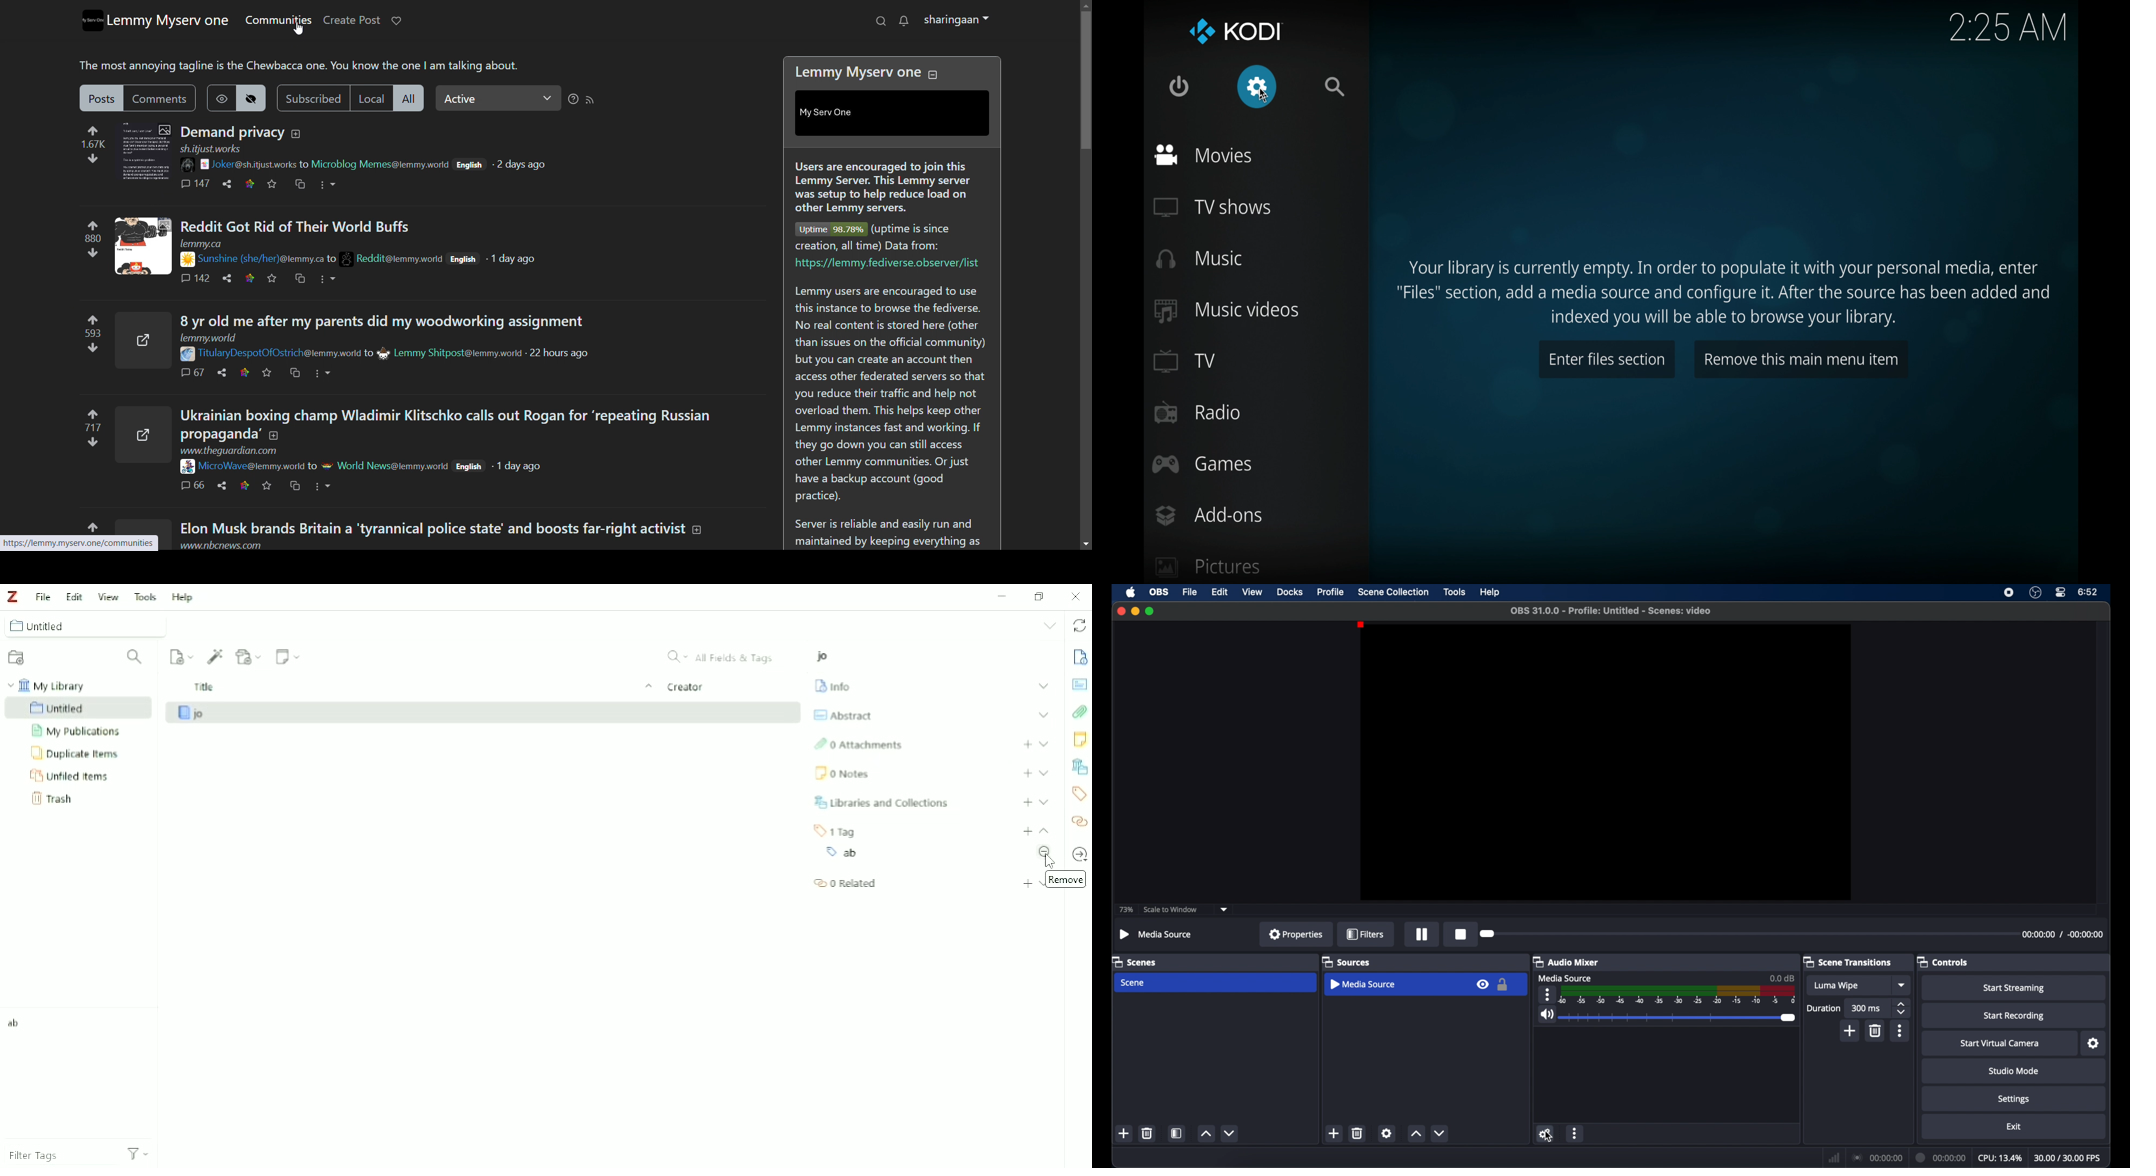 The height and width of the screenshot is (1176, 2156). I want to click on Your library is currently empty. In order to populate it with your personal media, enter
Files" section, add a media source and configure it. After the source has been added and
indexed you will be able to browse your library., so click(1729, 287).